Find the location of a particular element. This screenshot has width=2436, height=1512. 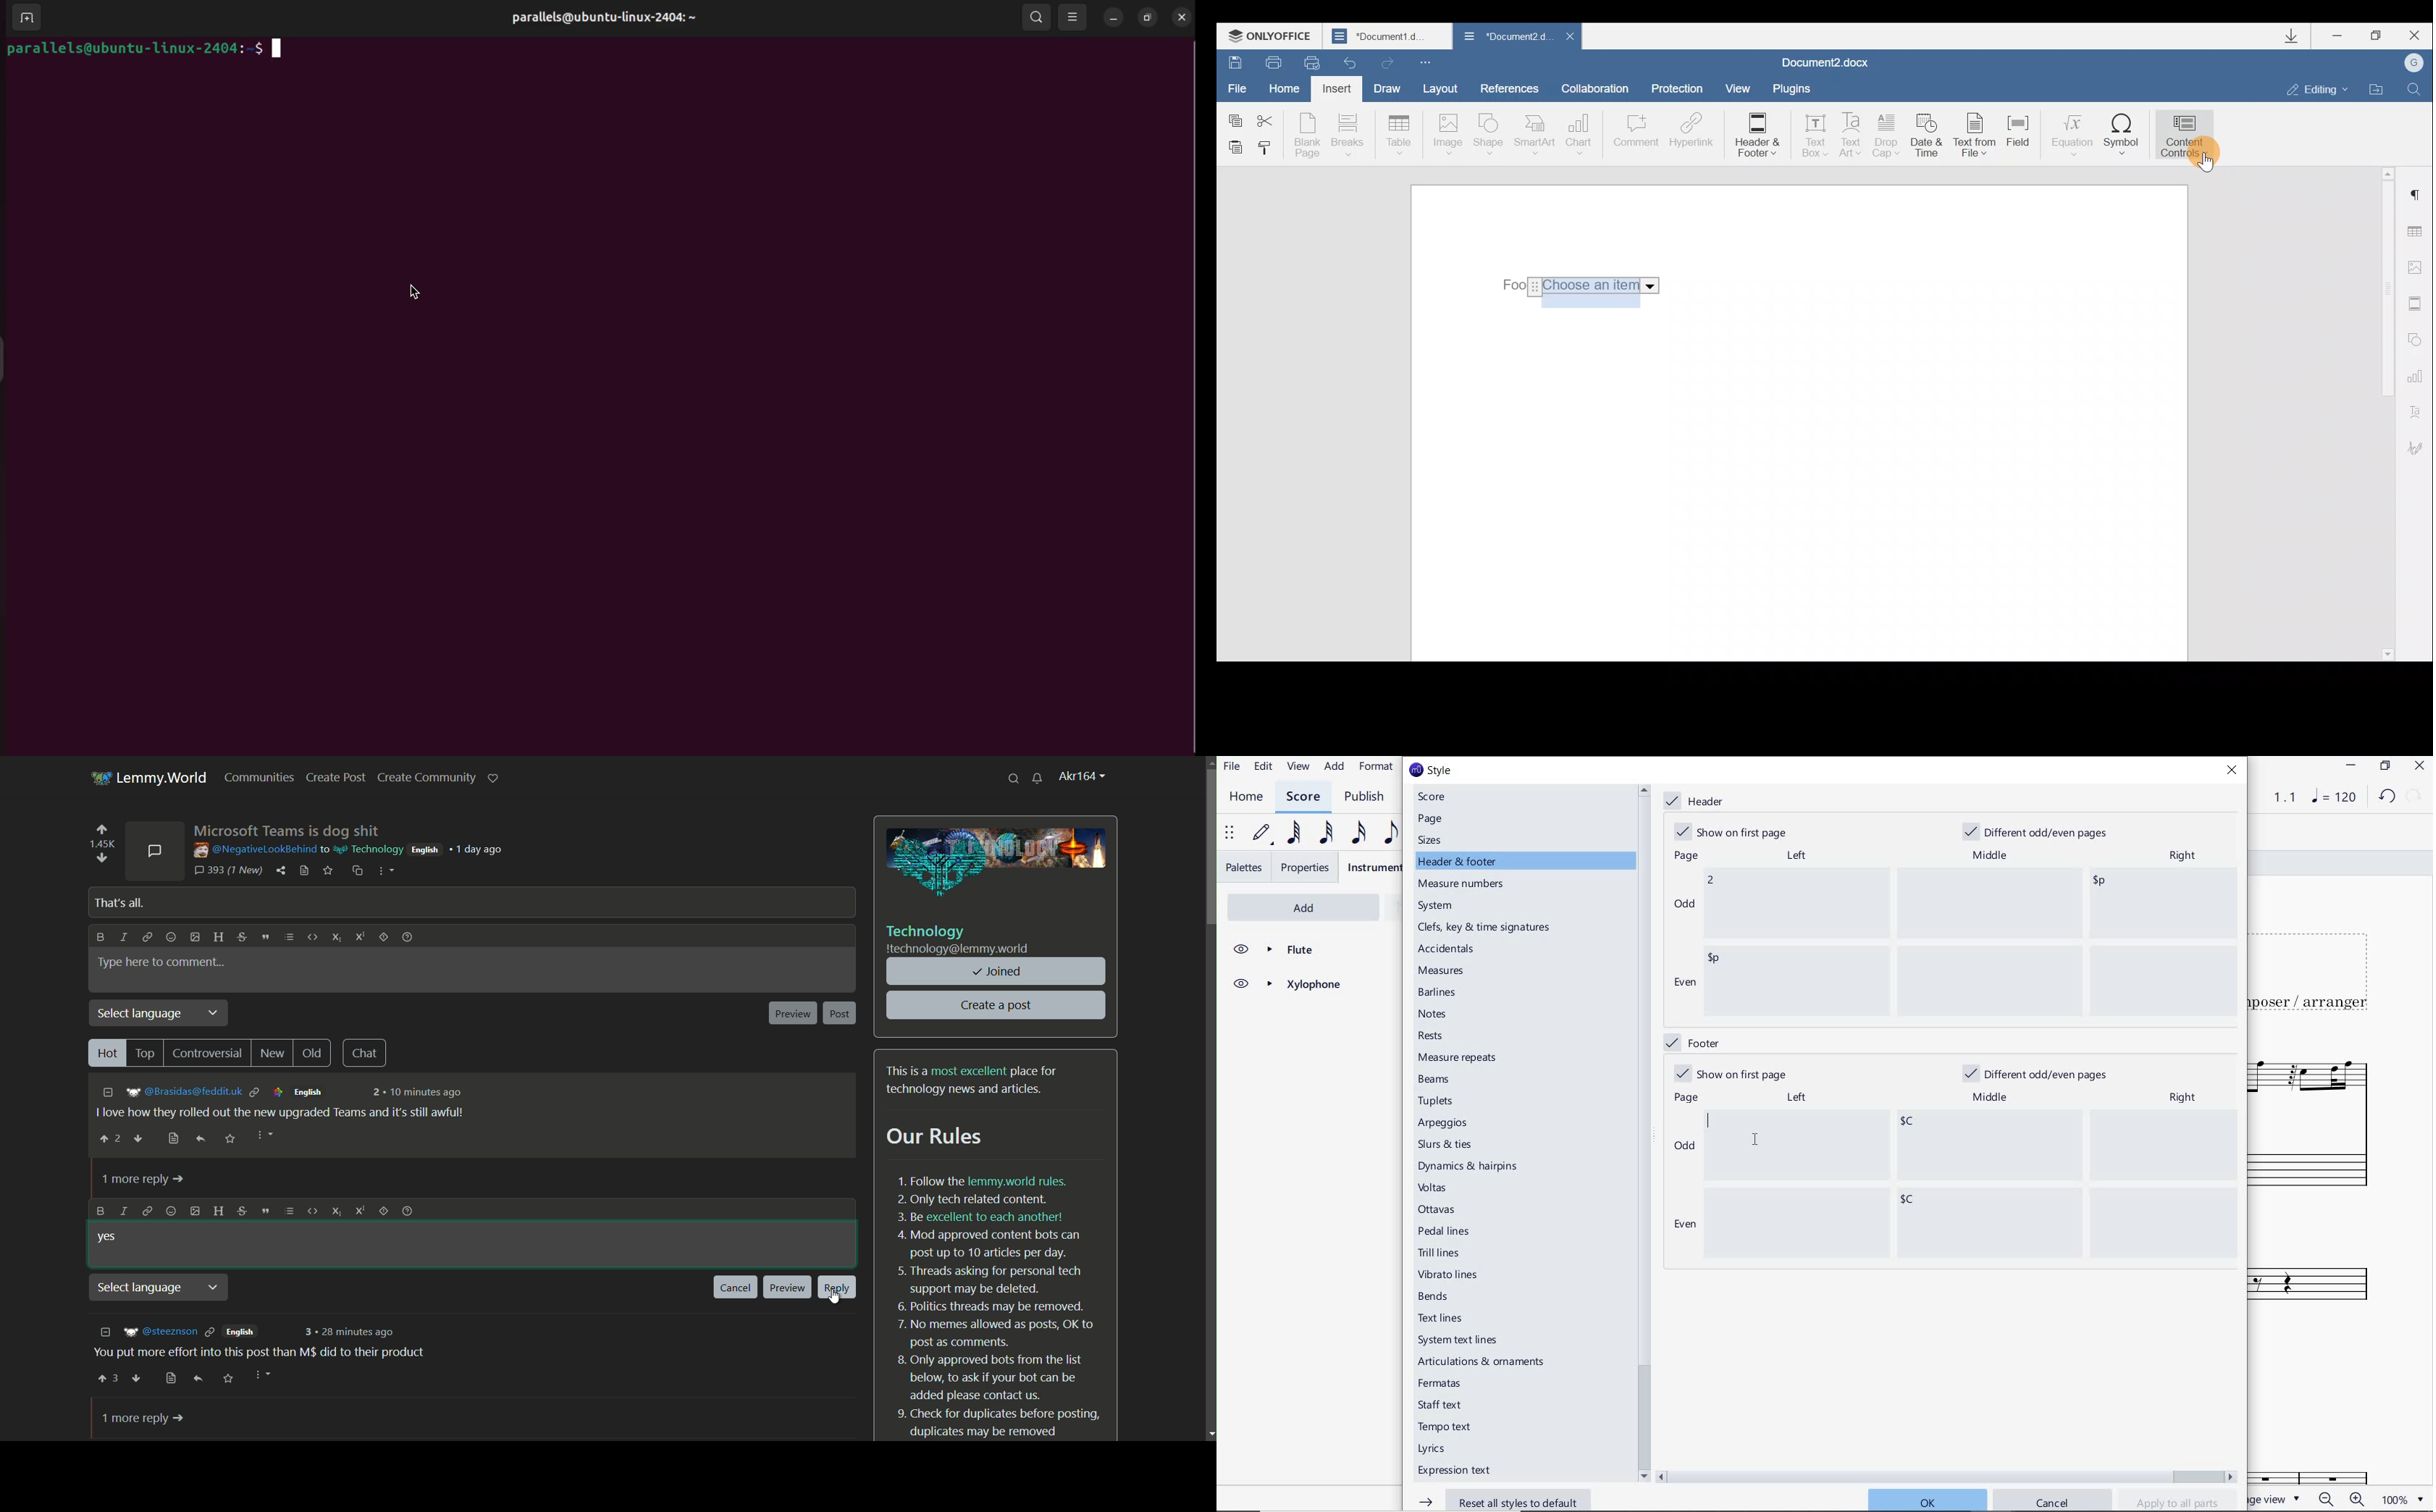

bold is located at coordinates (98, 938).